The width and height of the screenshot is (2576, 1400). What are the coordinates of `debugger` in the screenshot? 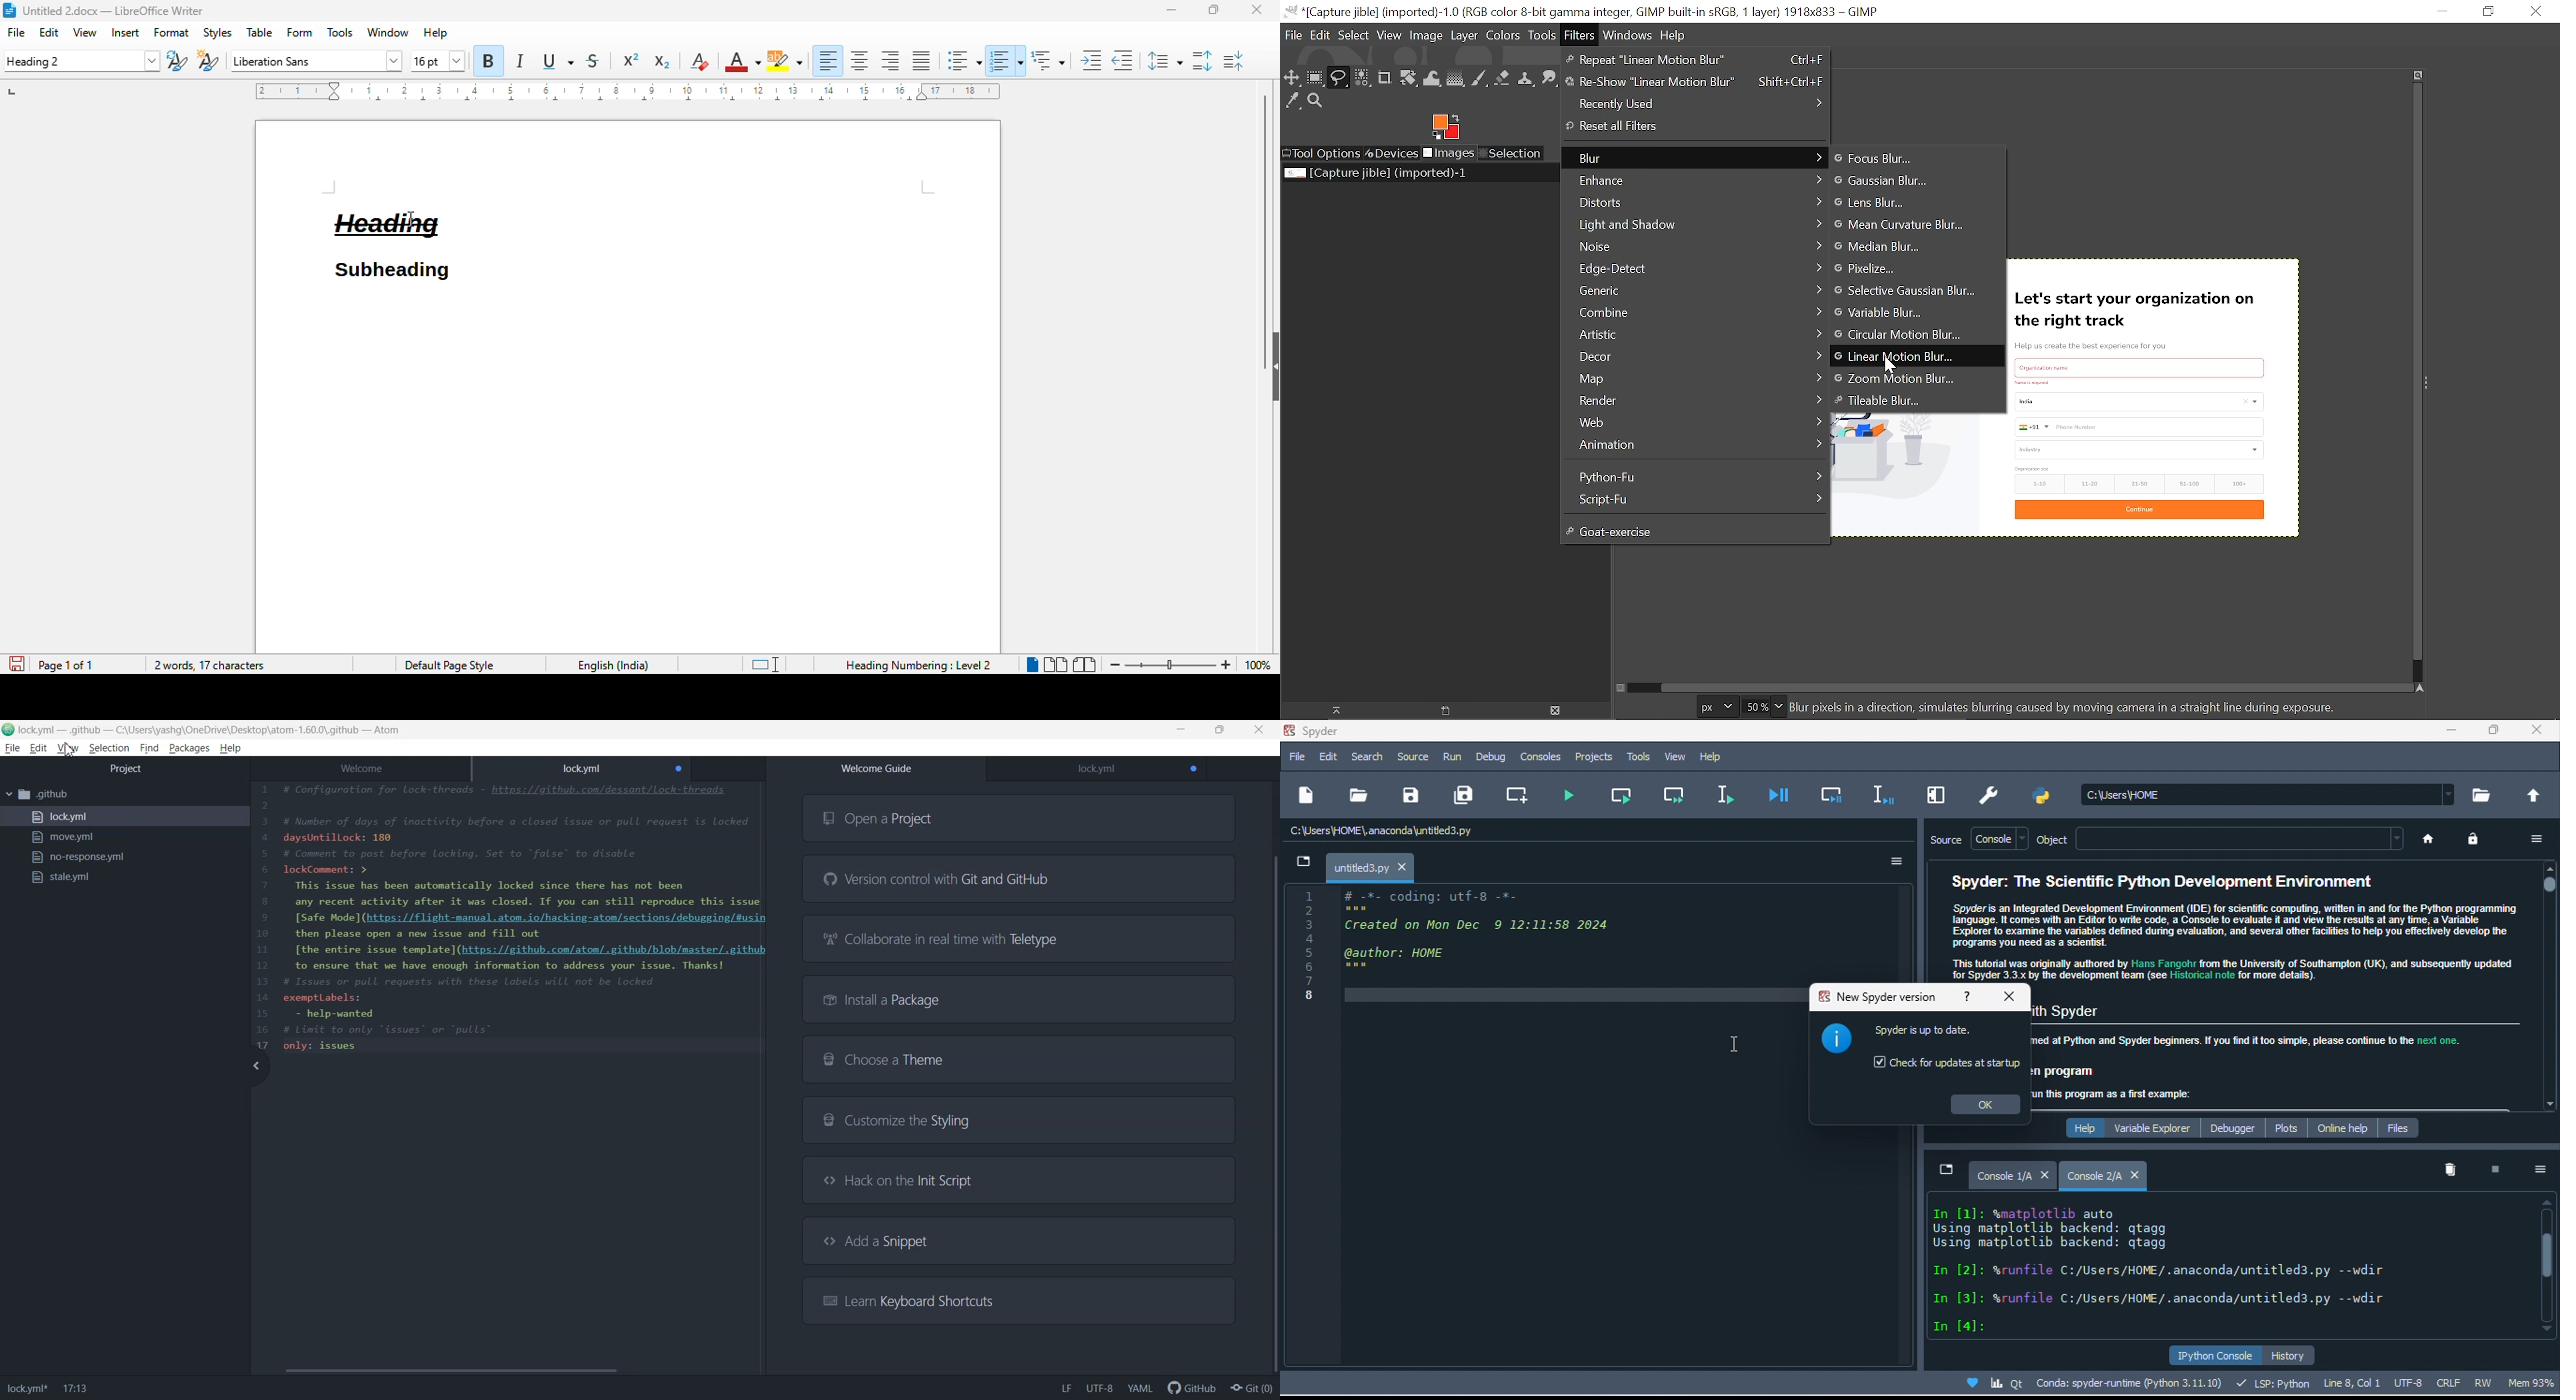 It's located at (2235, 1128).